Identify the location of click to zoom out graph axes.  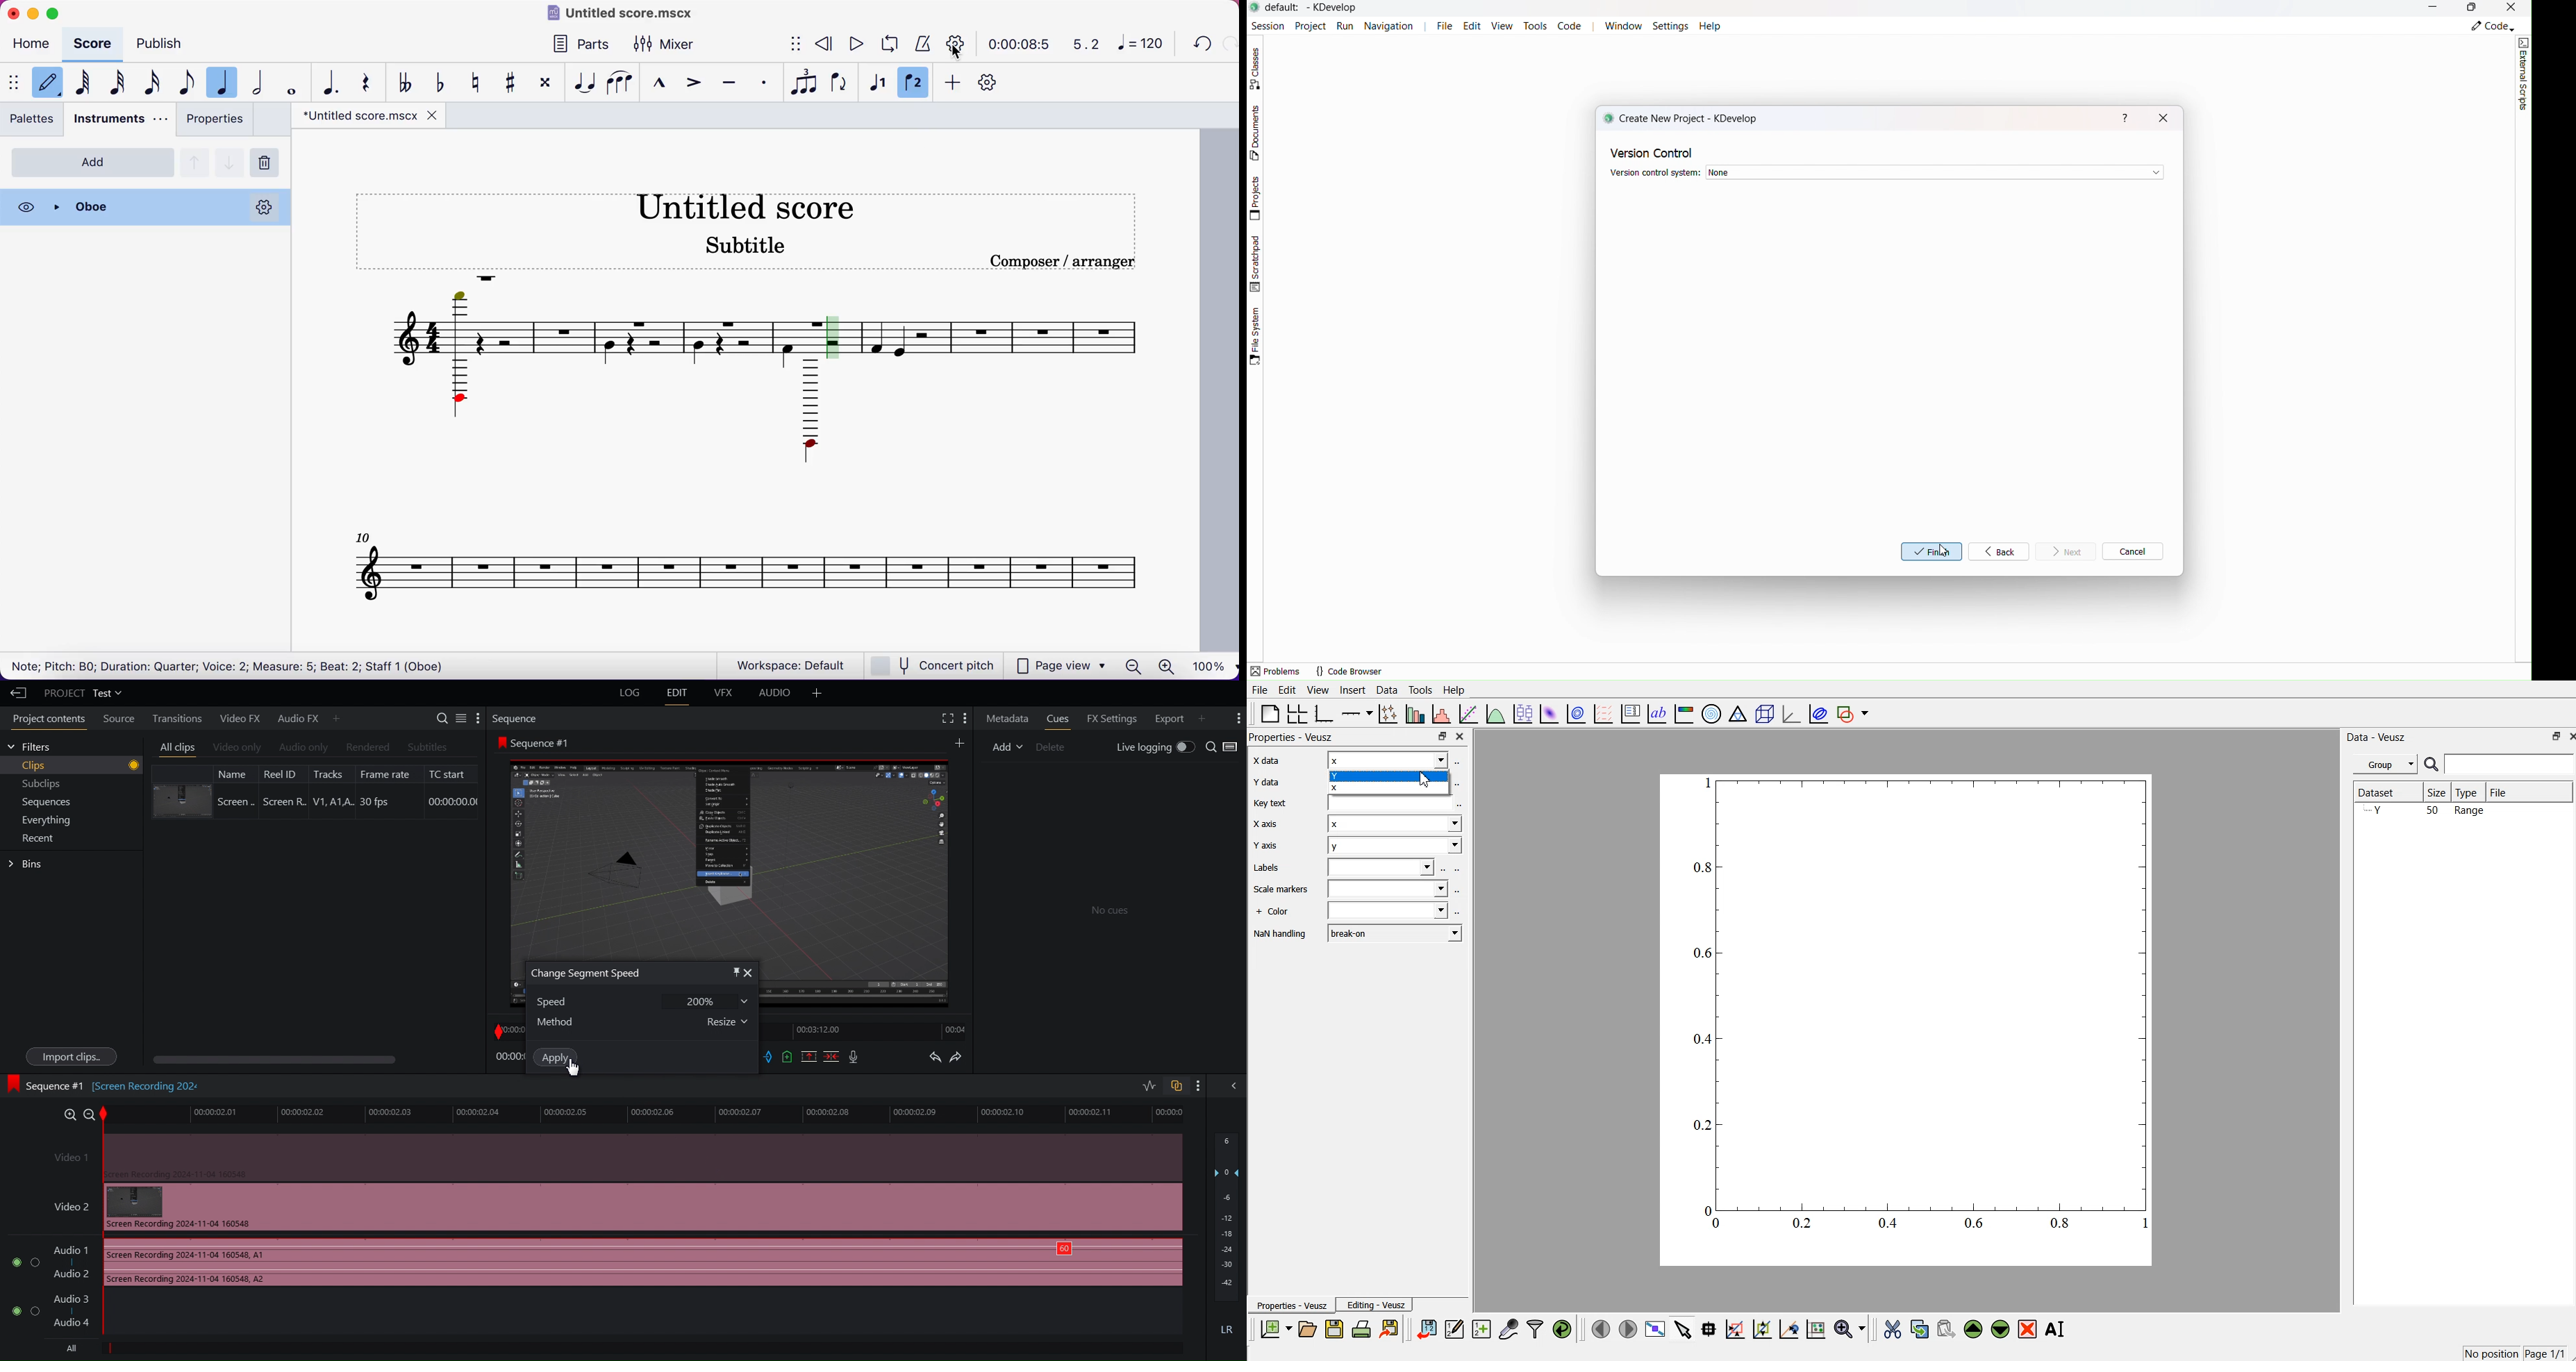
(1763, 1330).